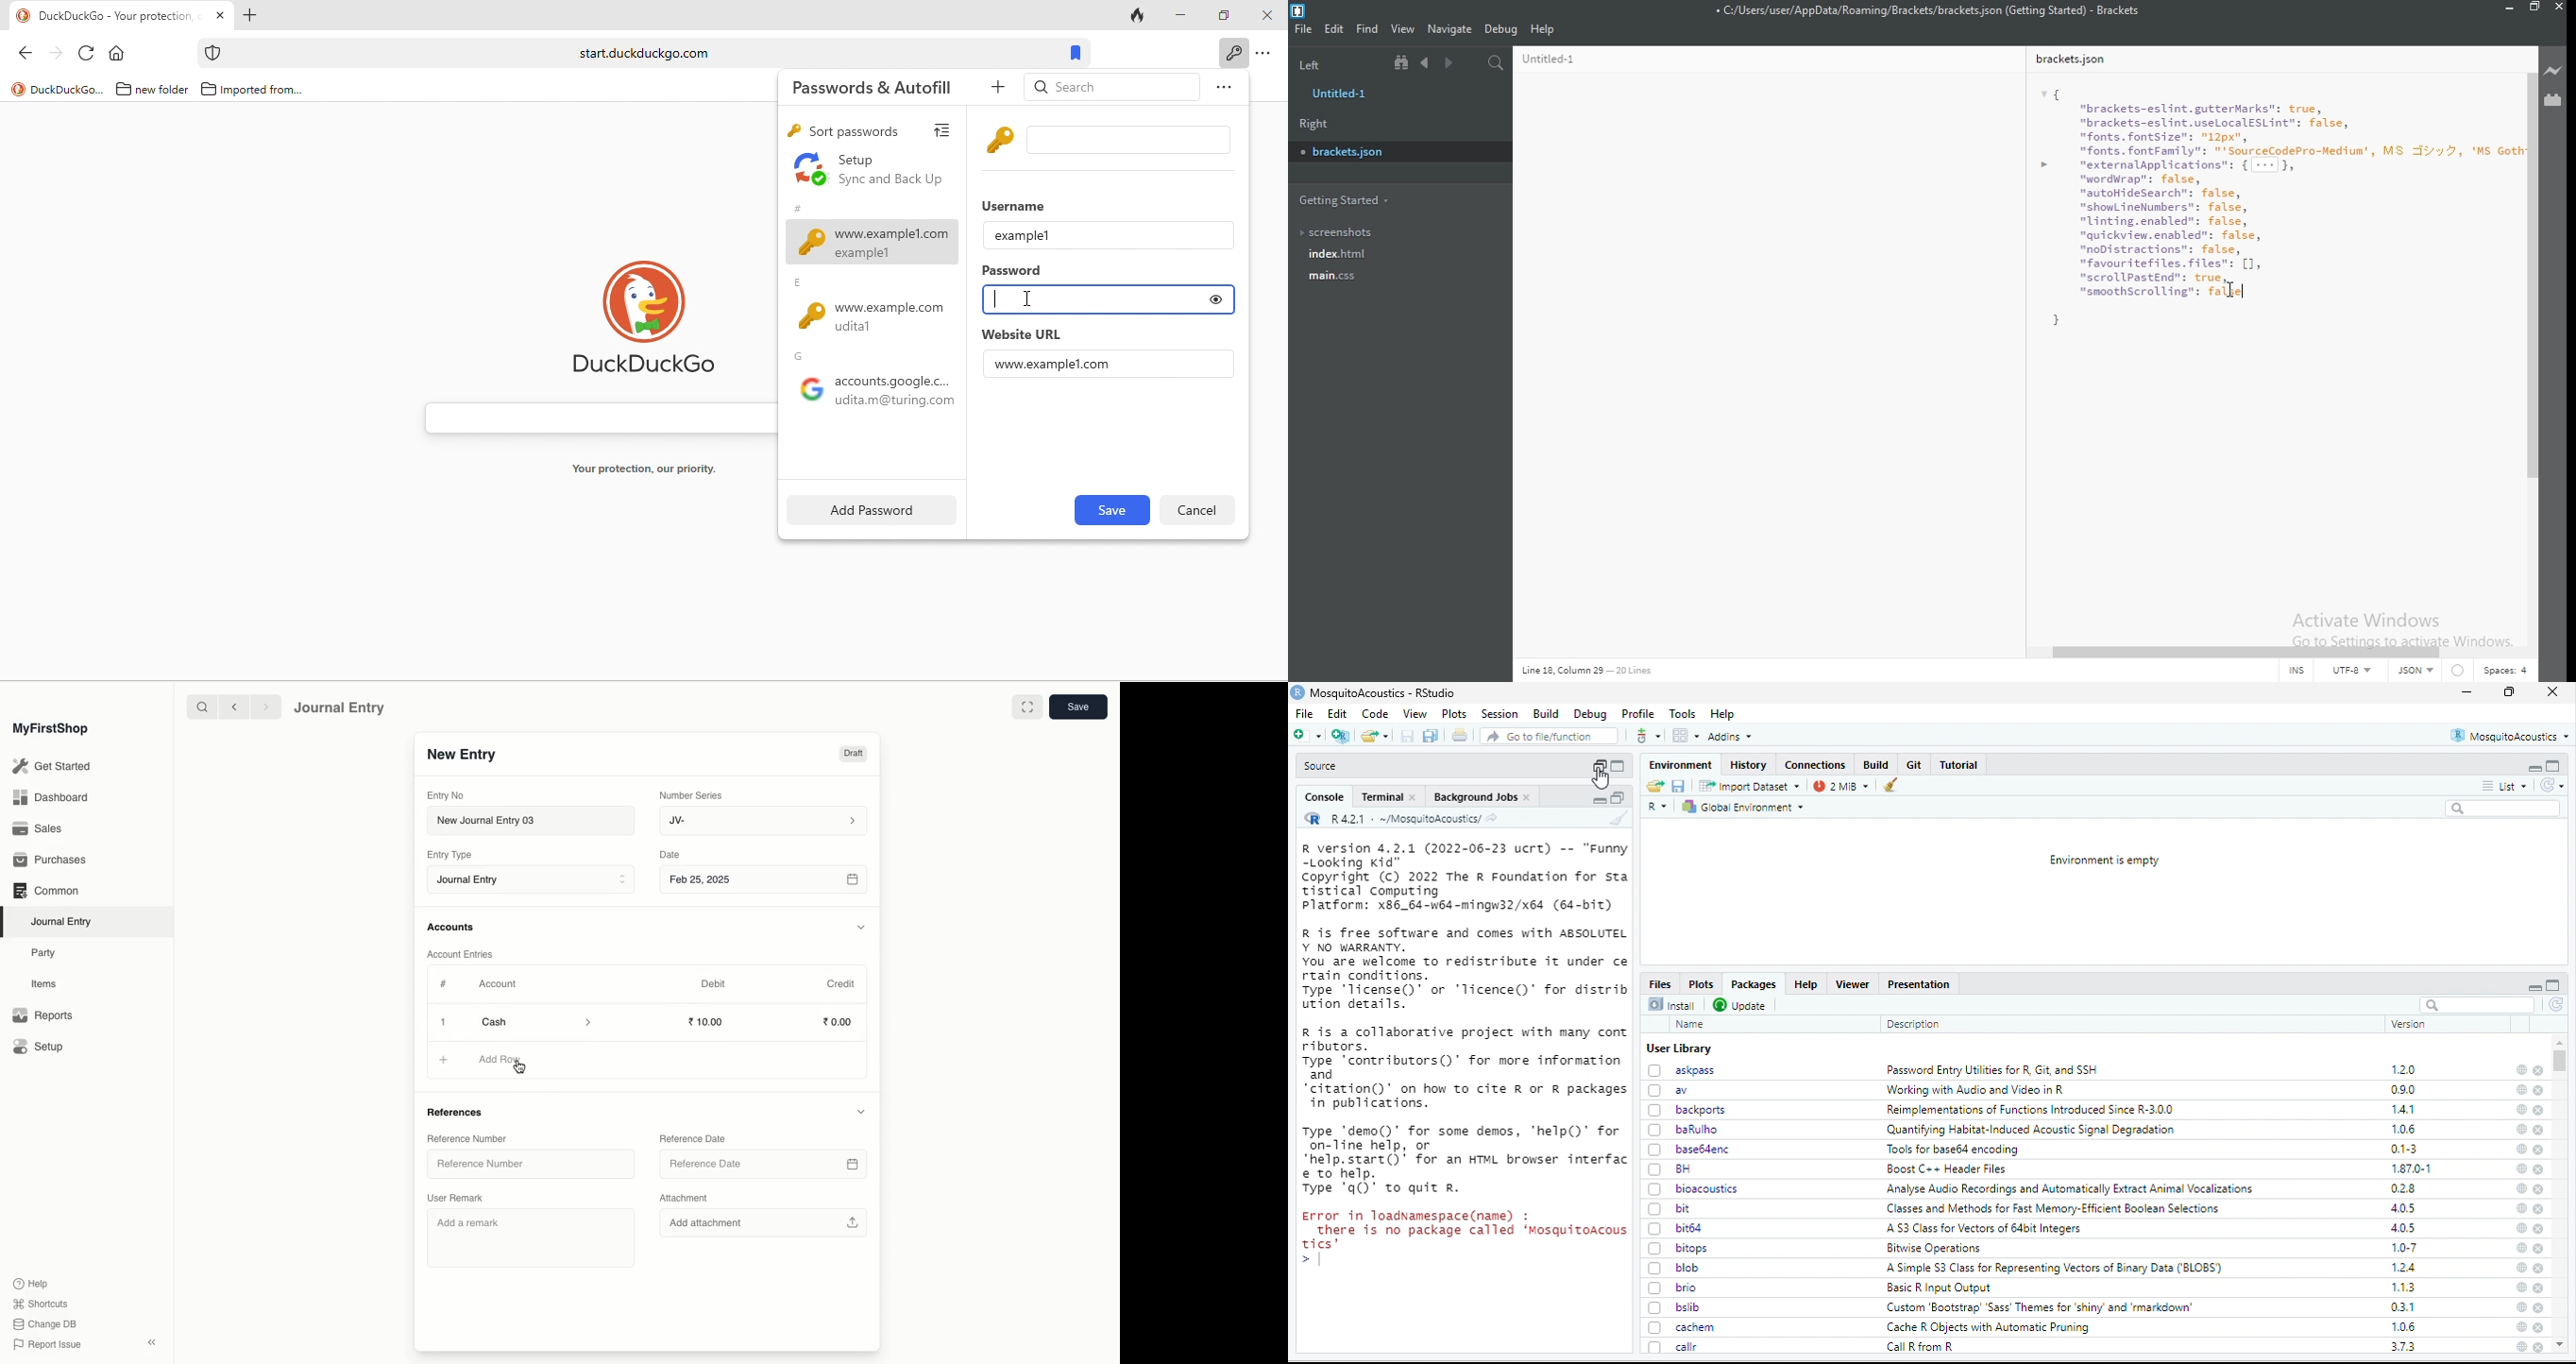 The width and height of the screenshot is (2576, 1372). Describe the element at coordinates (1376, 713) in the screenshot. I see `Code` at that location.